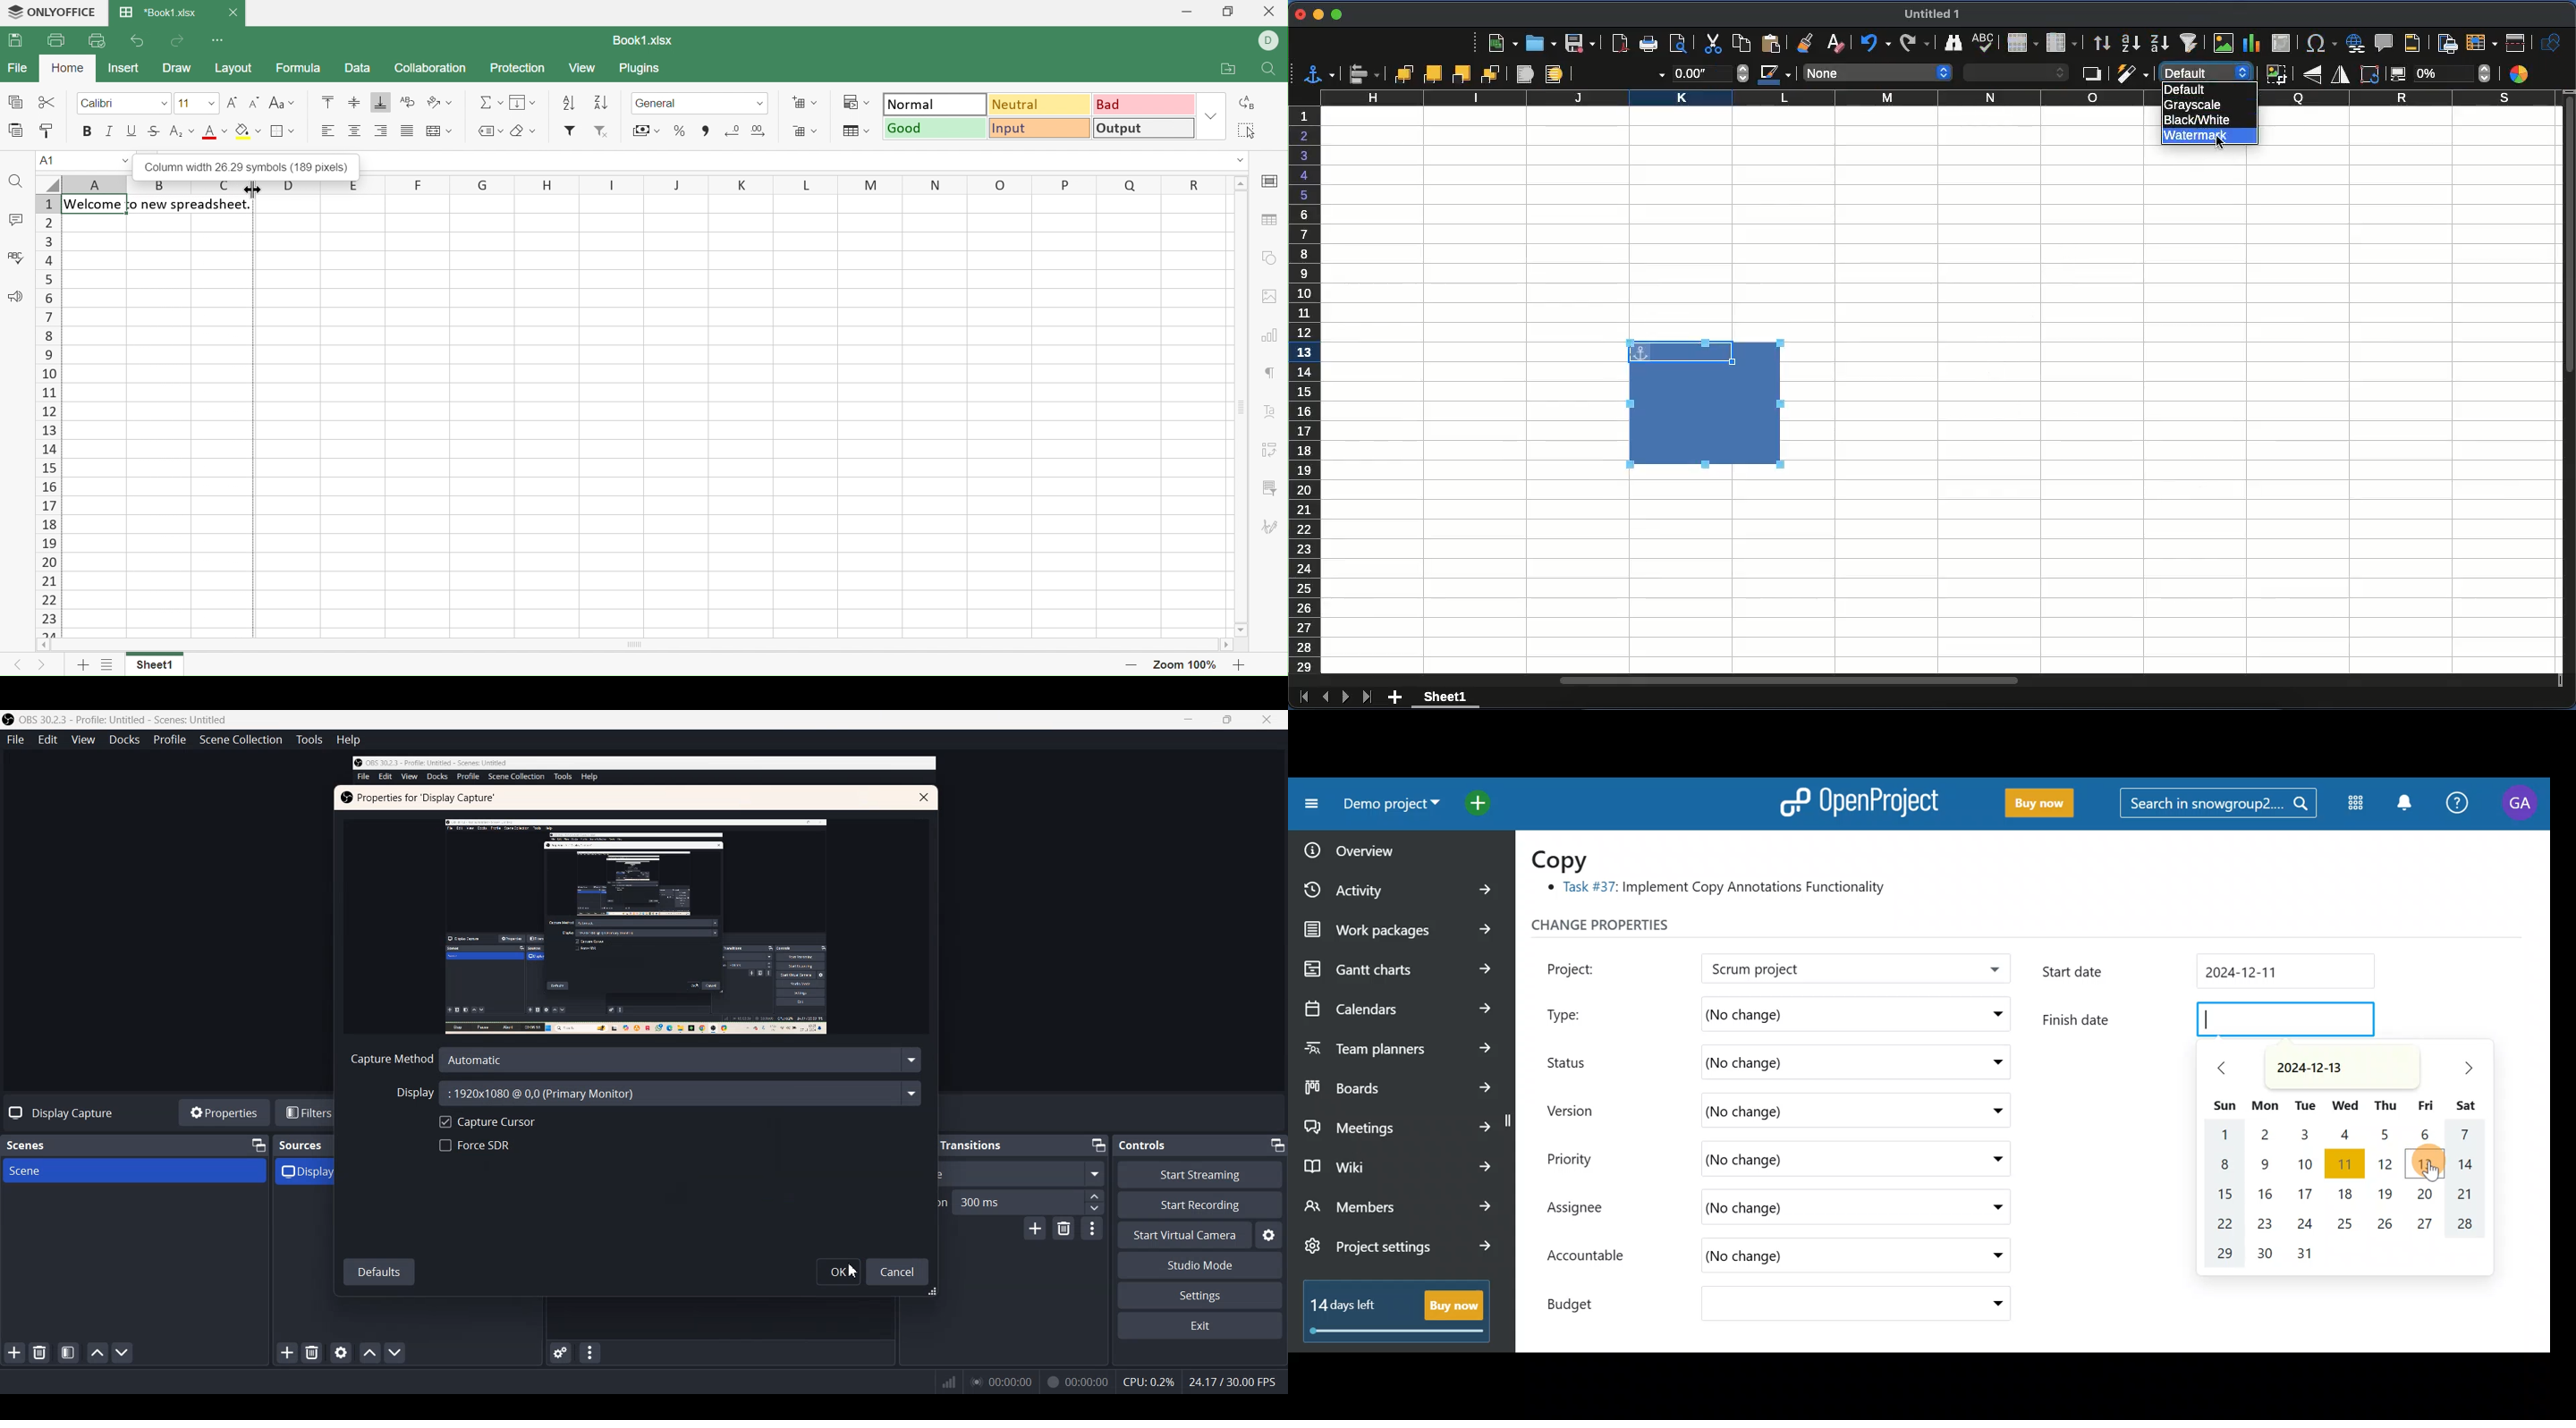 This screenshot has height=1428, width=2576. Describe the element at coordinates (232, 102) in the screenshot. I see `Increment font size` at that location.